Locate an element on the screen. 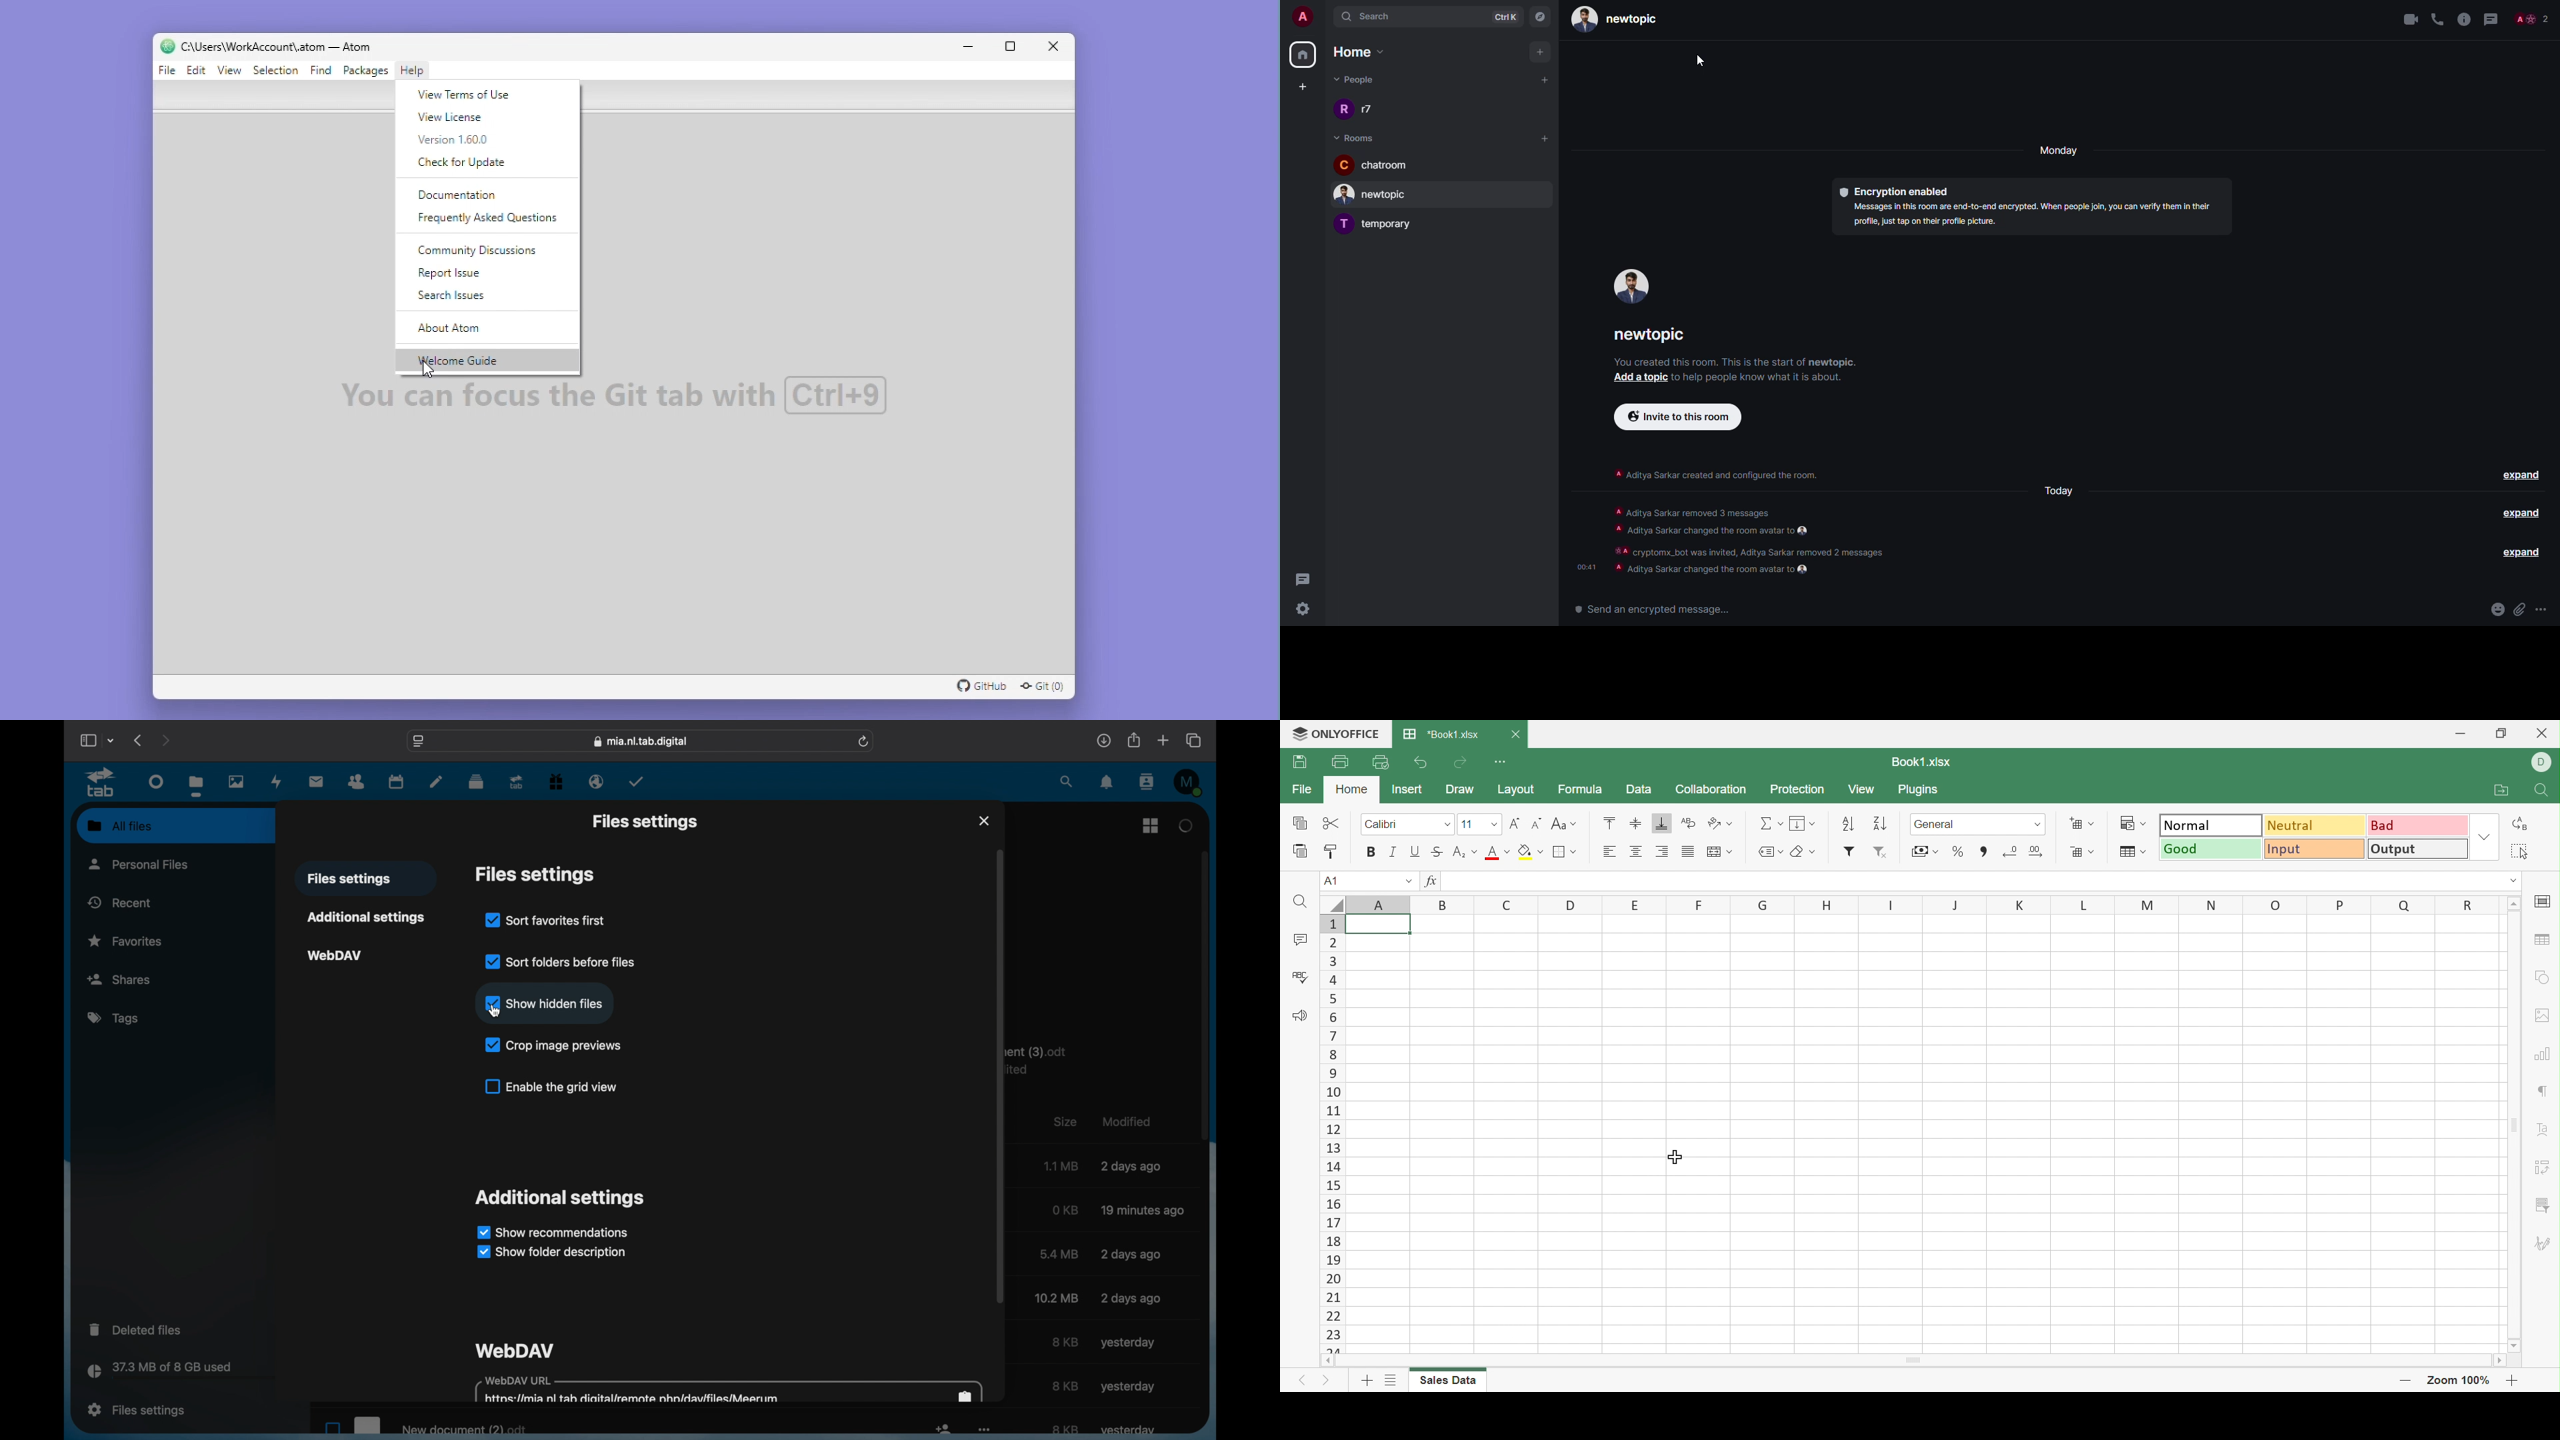  checked checkbox is located at coordinates (492, 1003).